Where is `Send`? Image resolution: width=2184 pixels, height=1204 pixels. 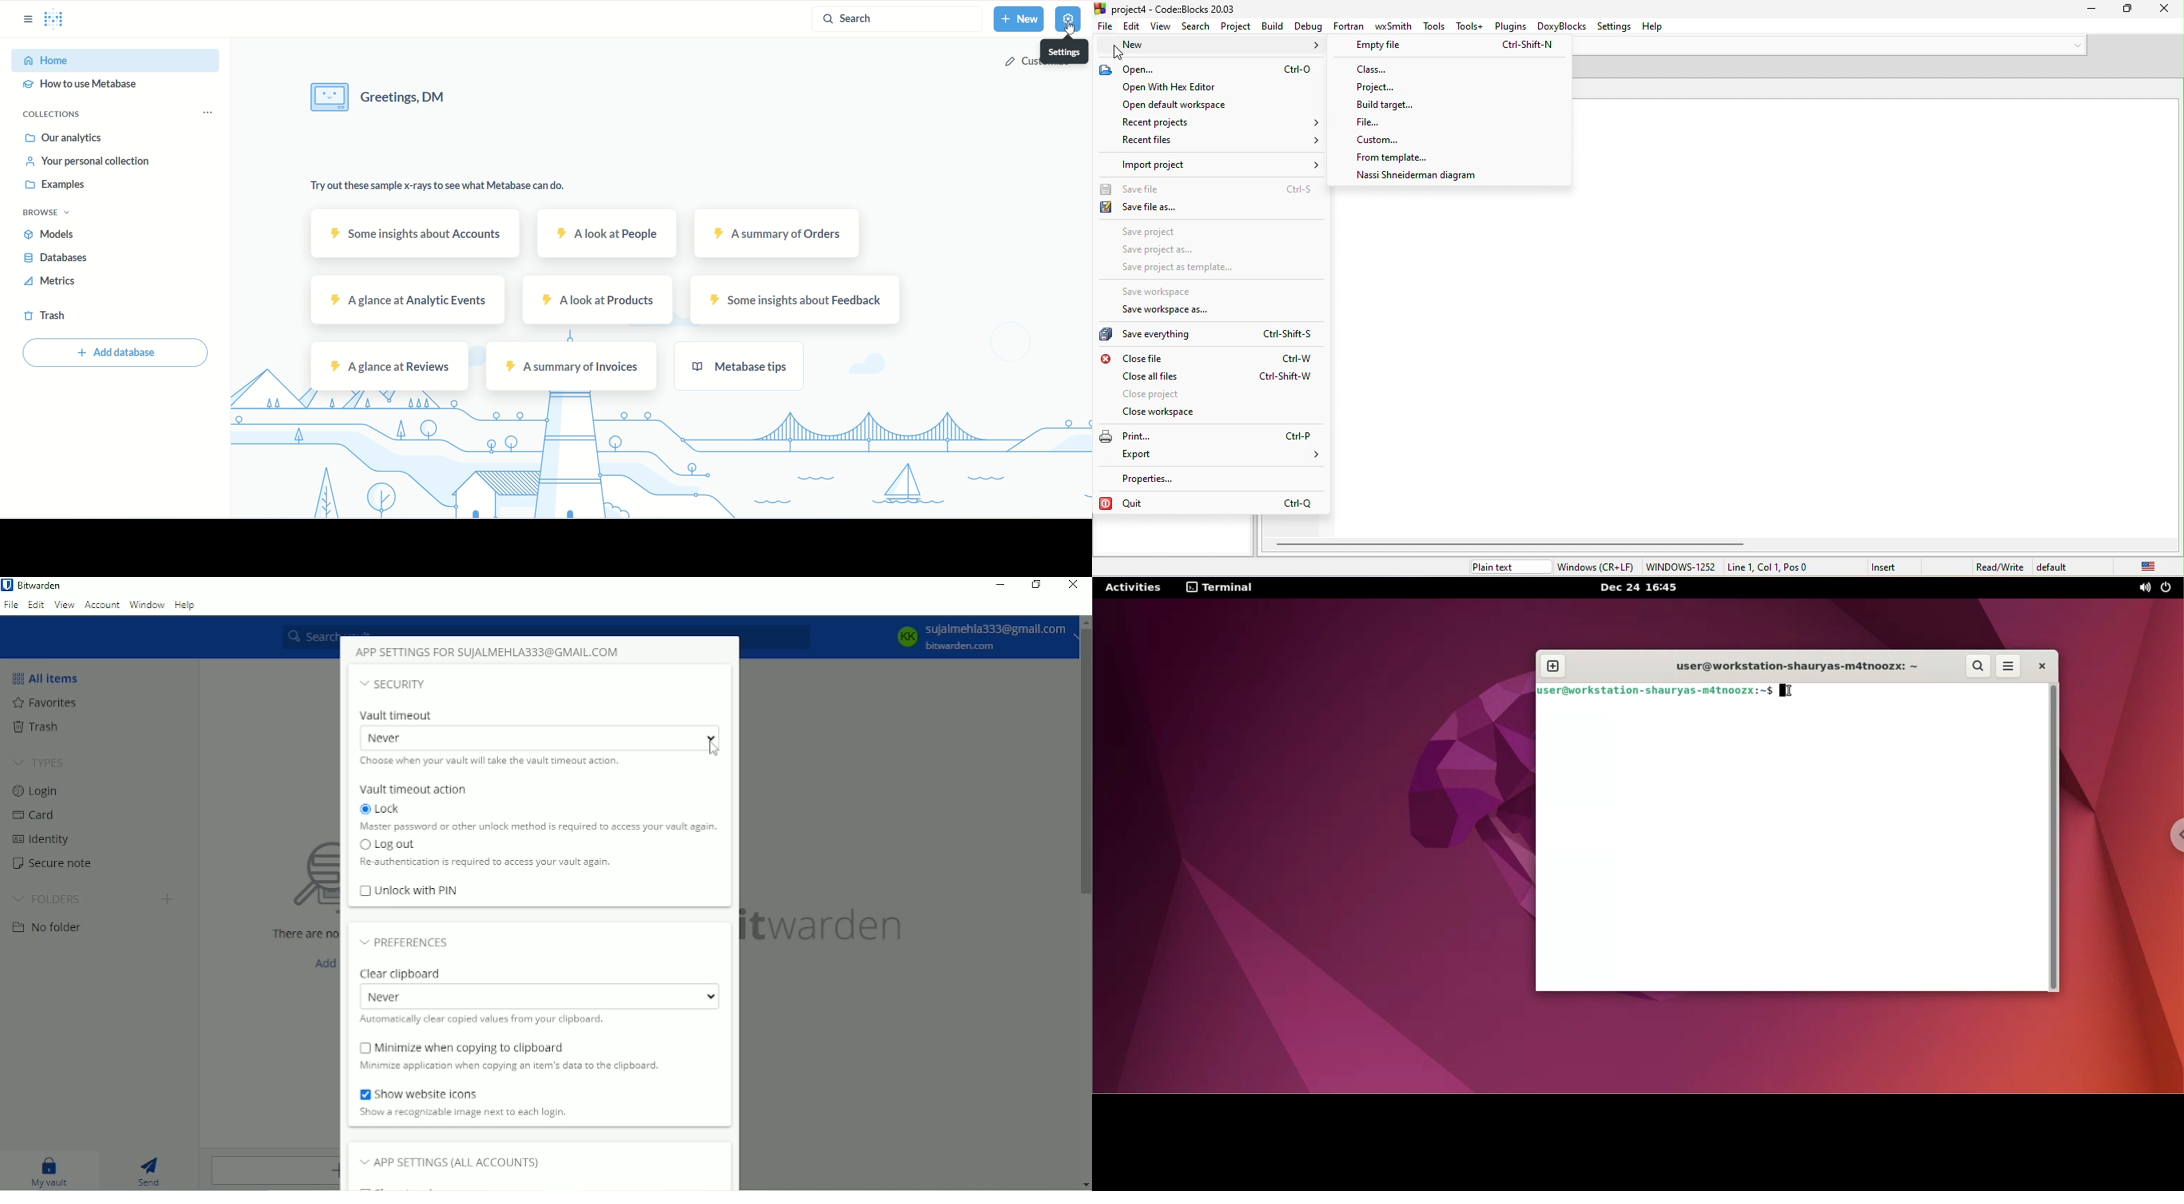
Send is located at coordinates (149, 1171).